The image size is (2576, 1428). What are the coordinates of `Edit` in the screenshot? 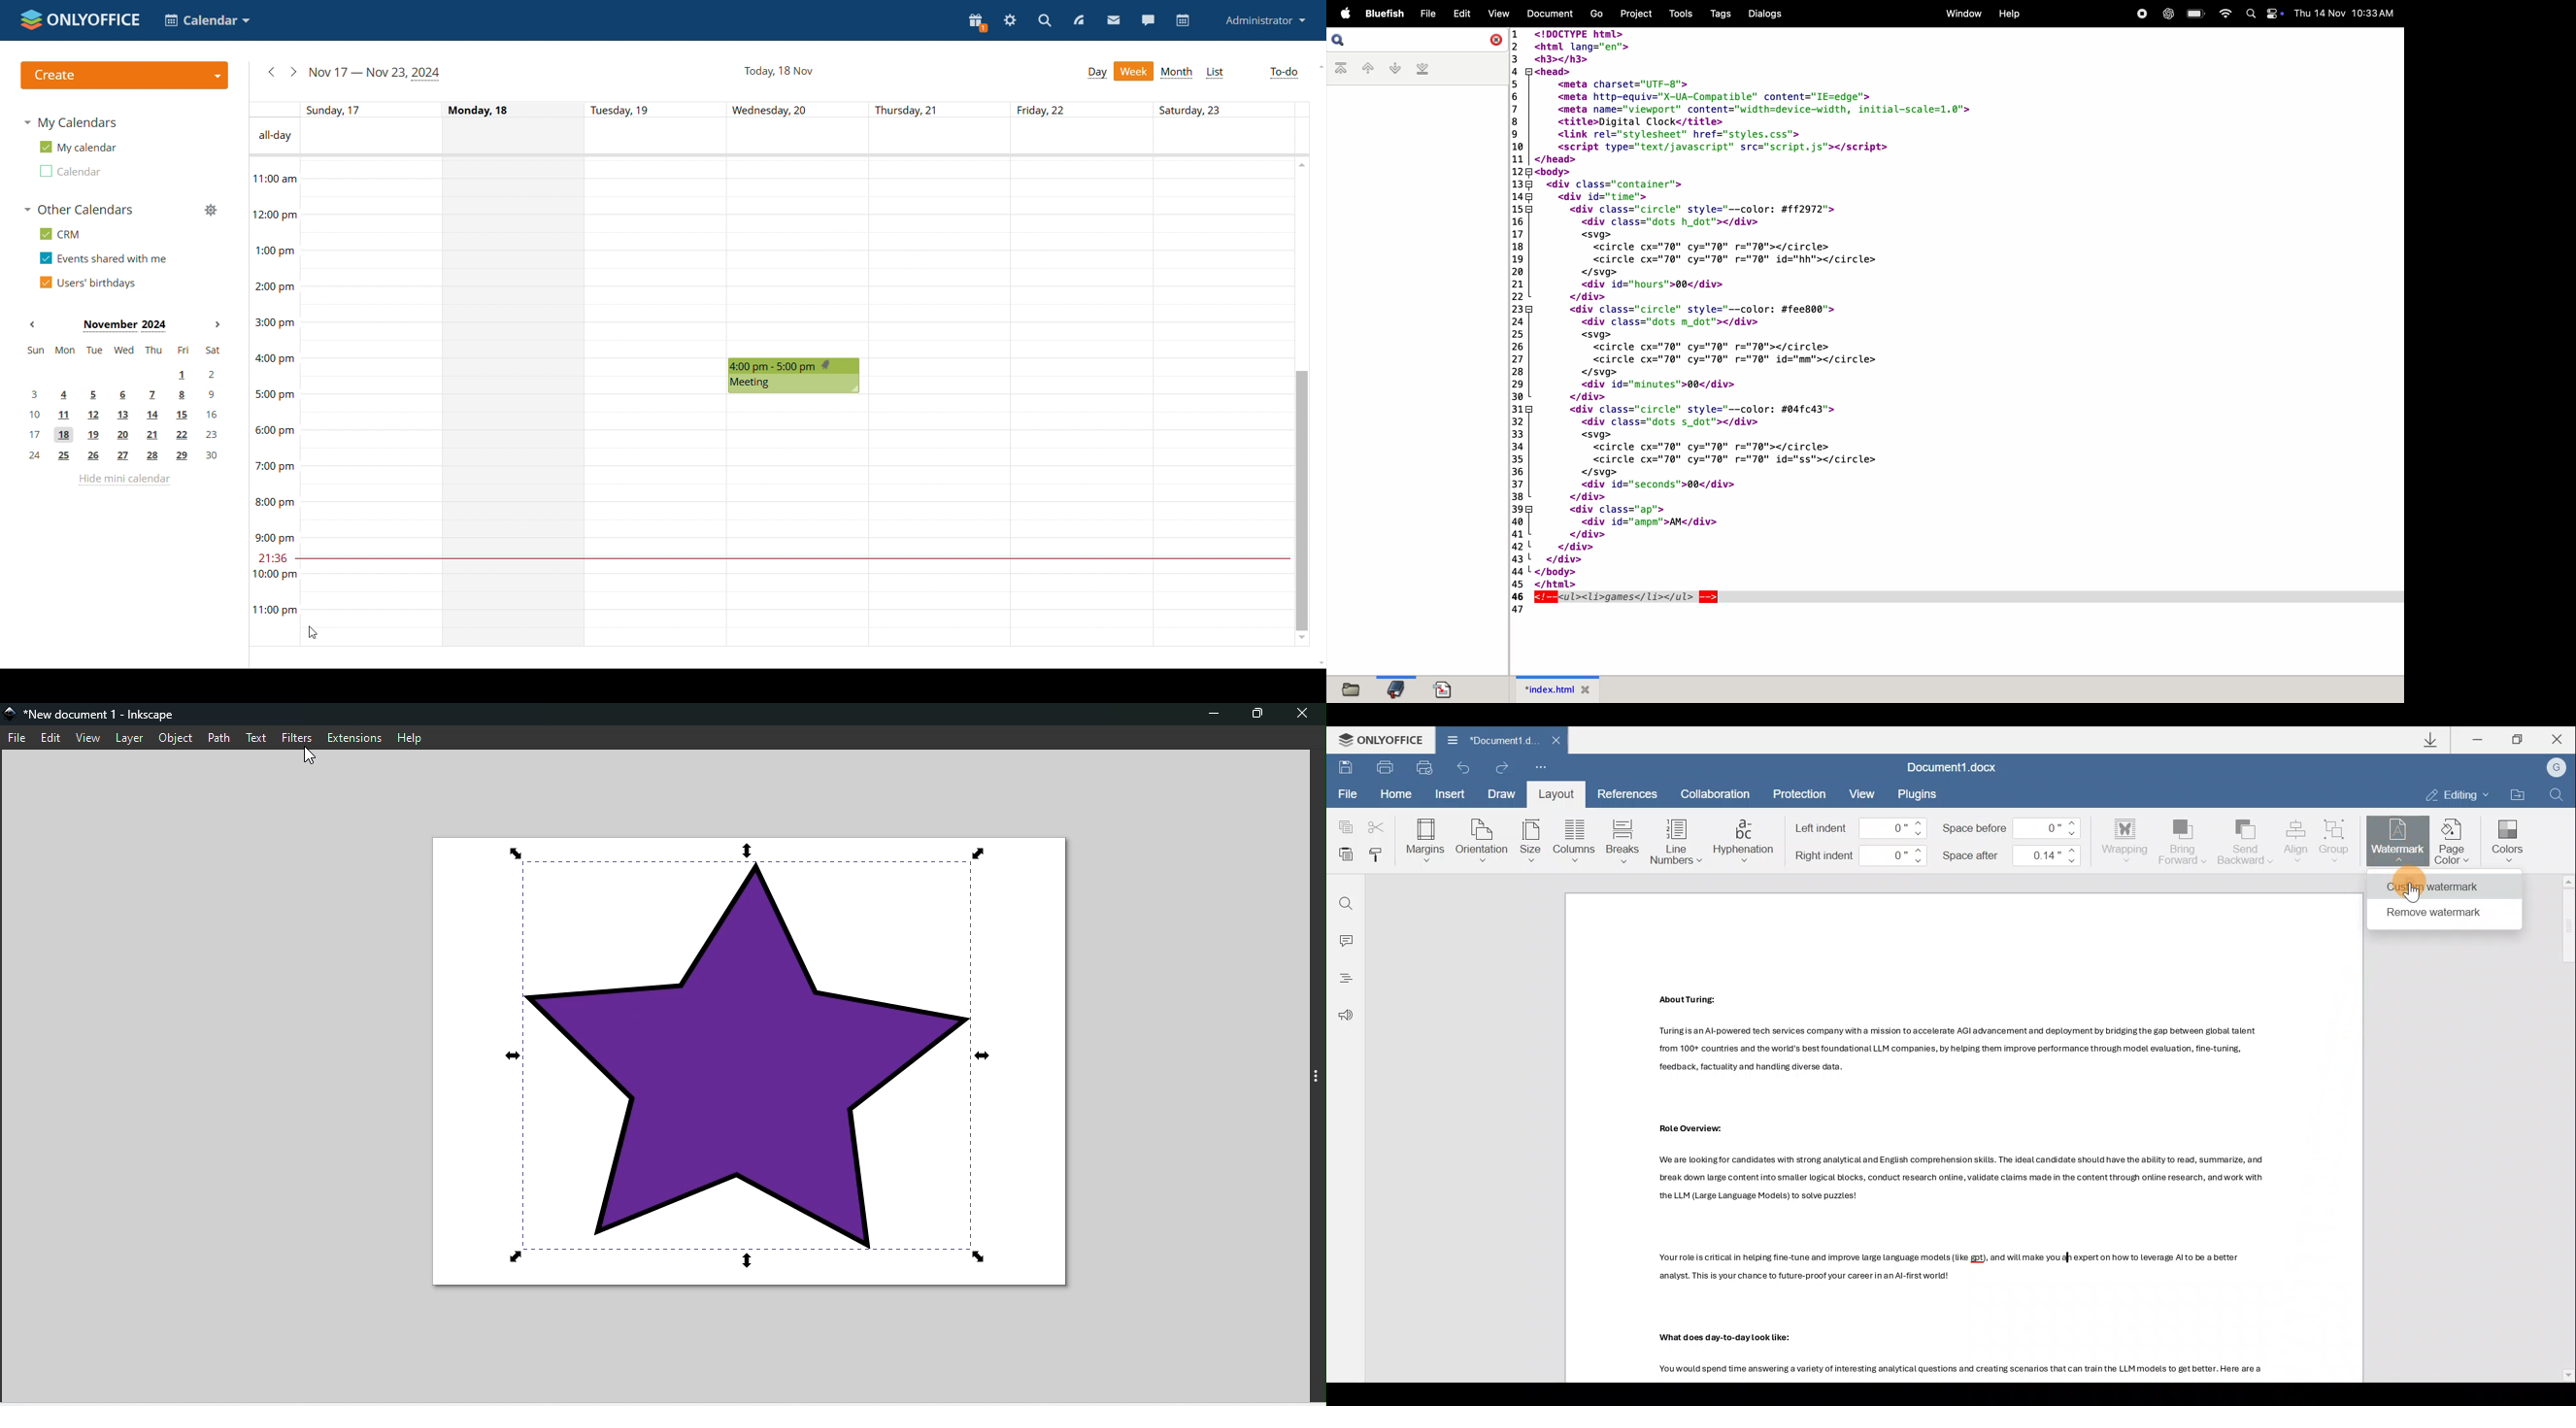 It's located at (54, 737).